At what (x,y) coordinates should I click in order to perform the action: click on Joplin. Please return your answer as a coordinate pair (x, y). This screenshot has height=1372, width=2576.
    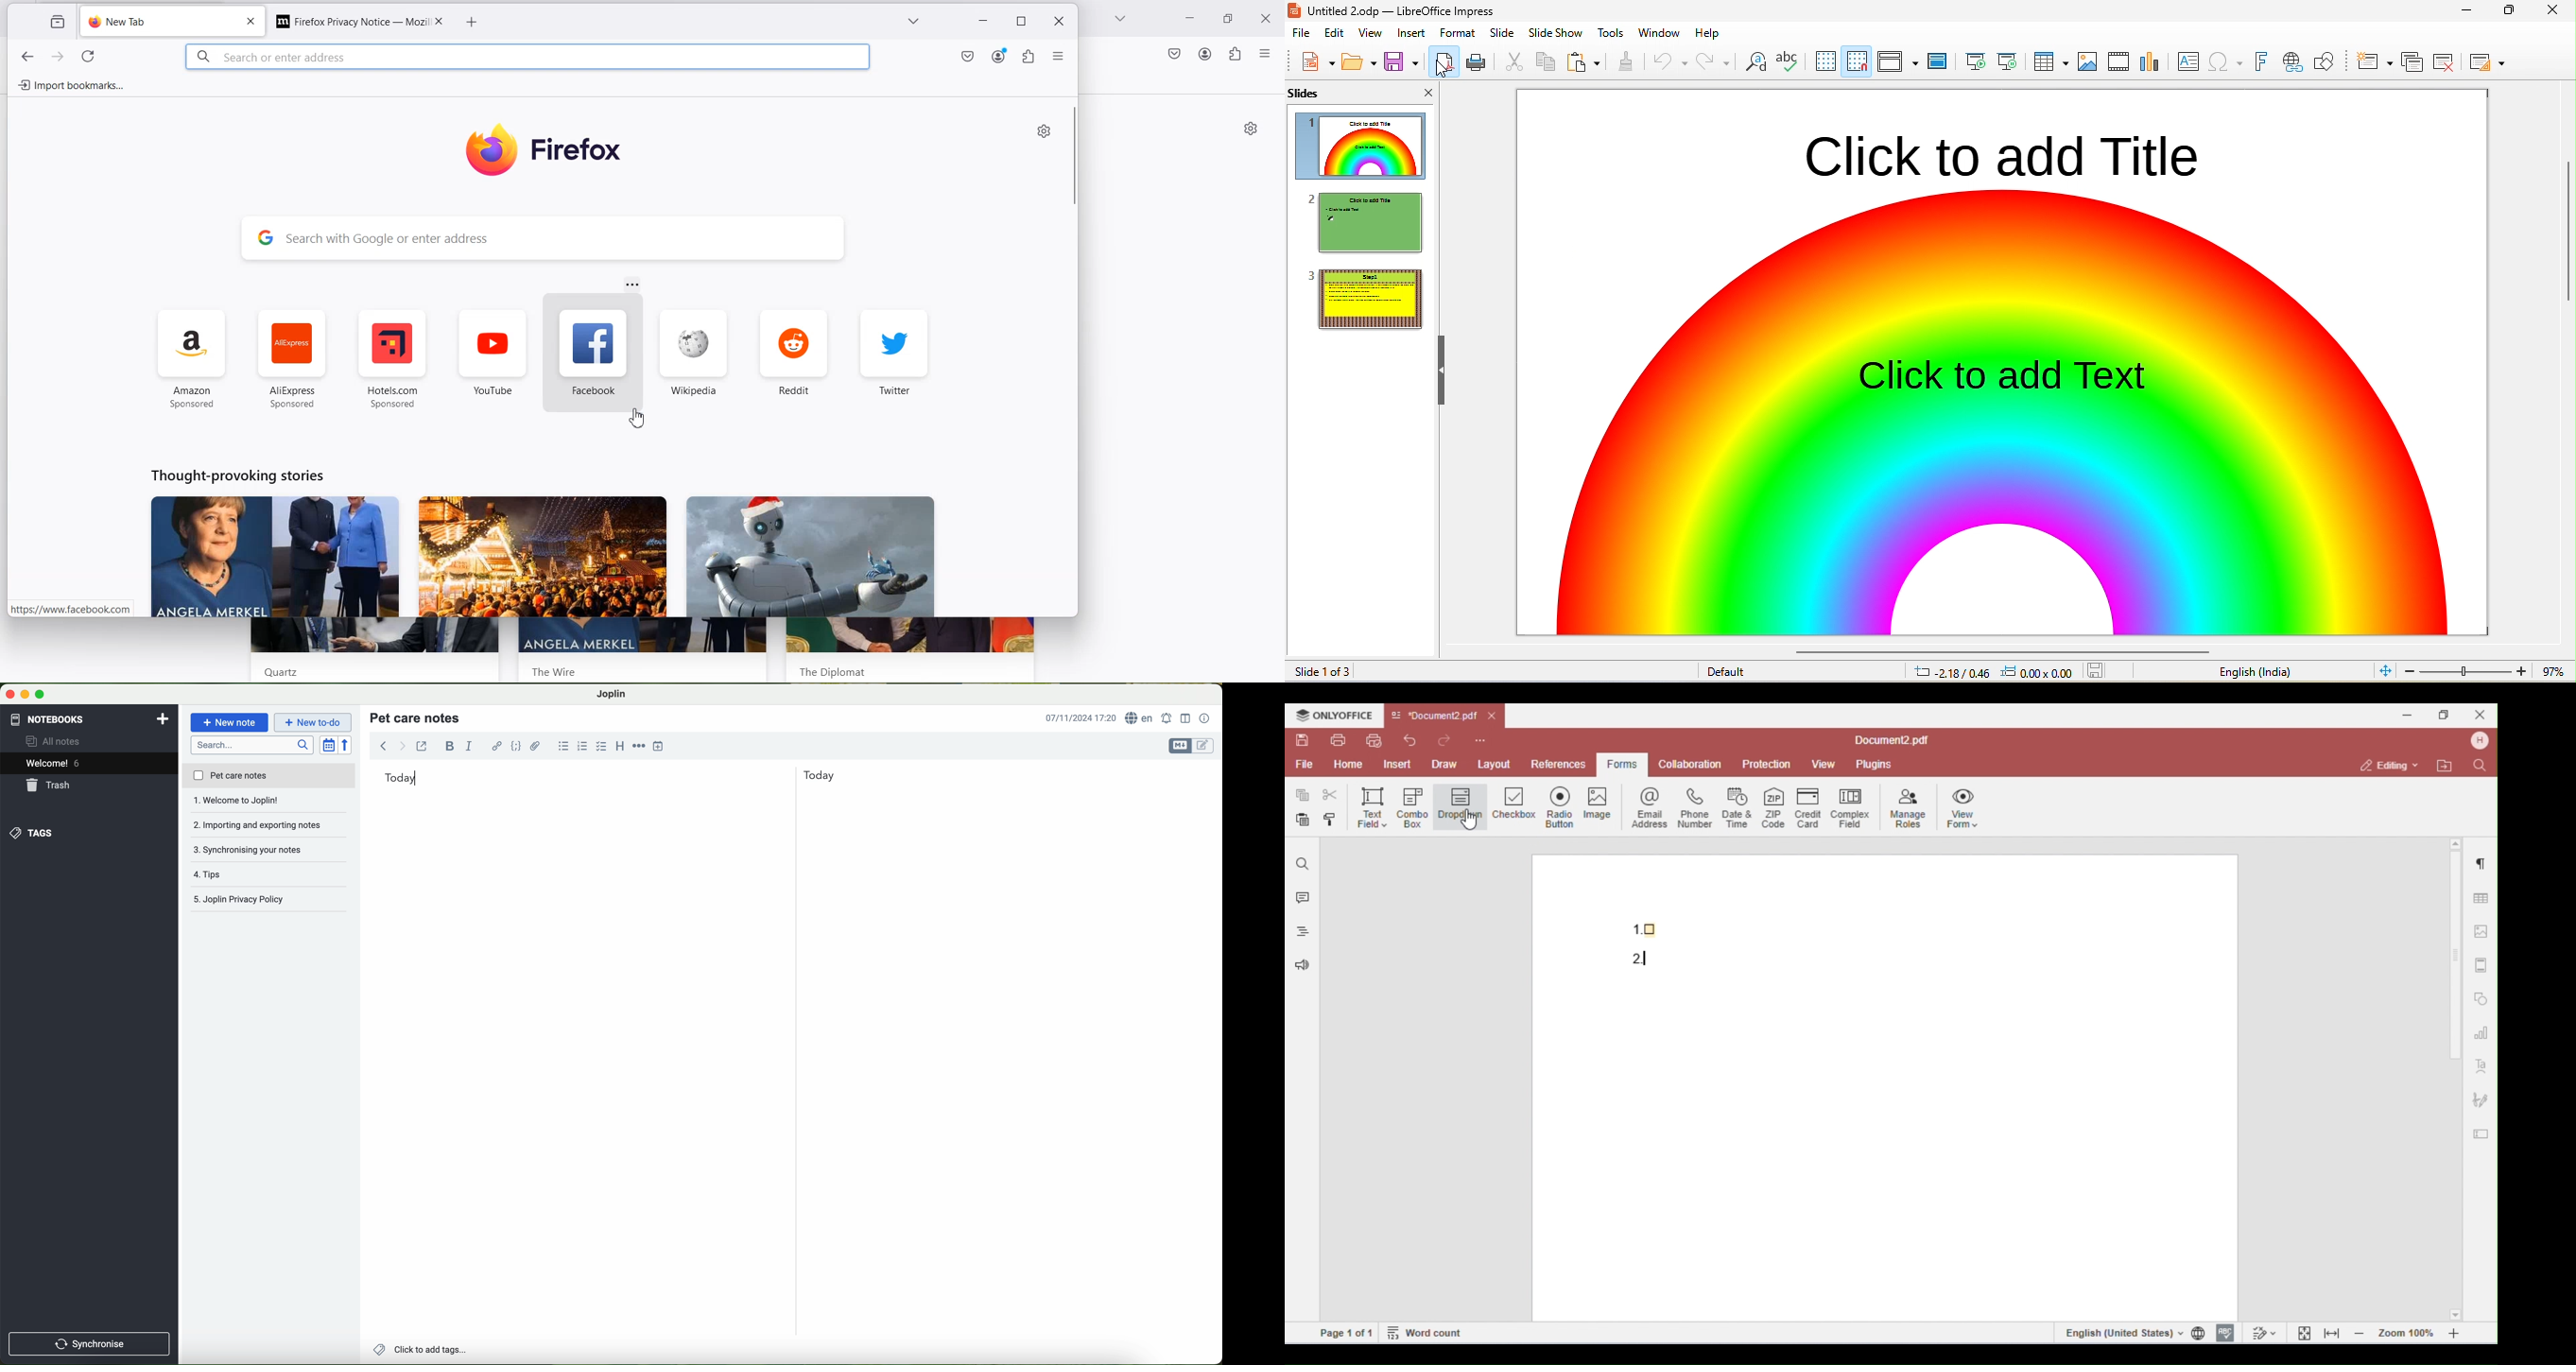
    Looking at the image, I should click on (612, 693).